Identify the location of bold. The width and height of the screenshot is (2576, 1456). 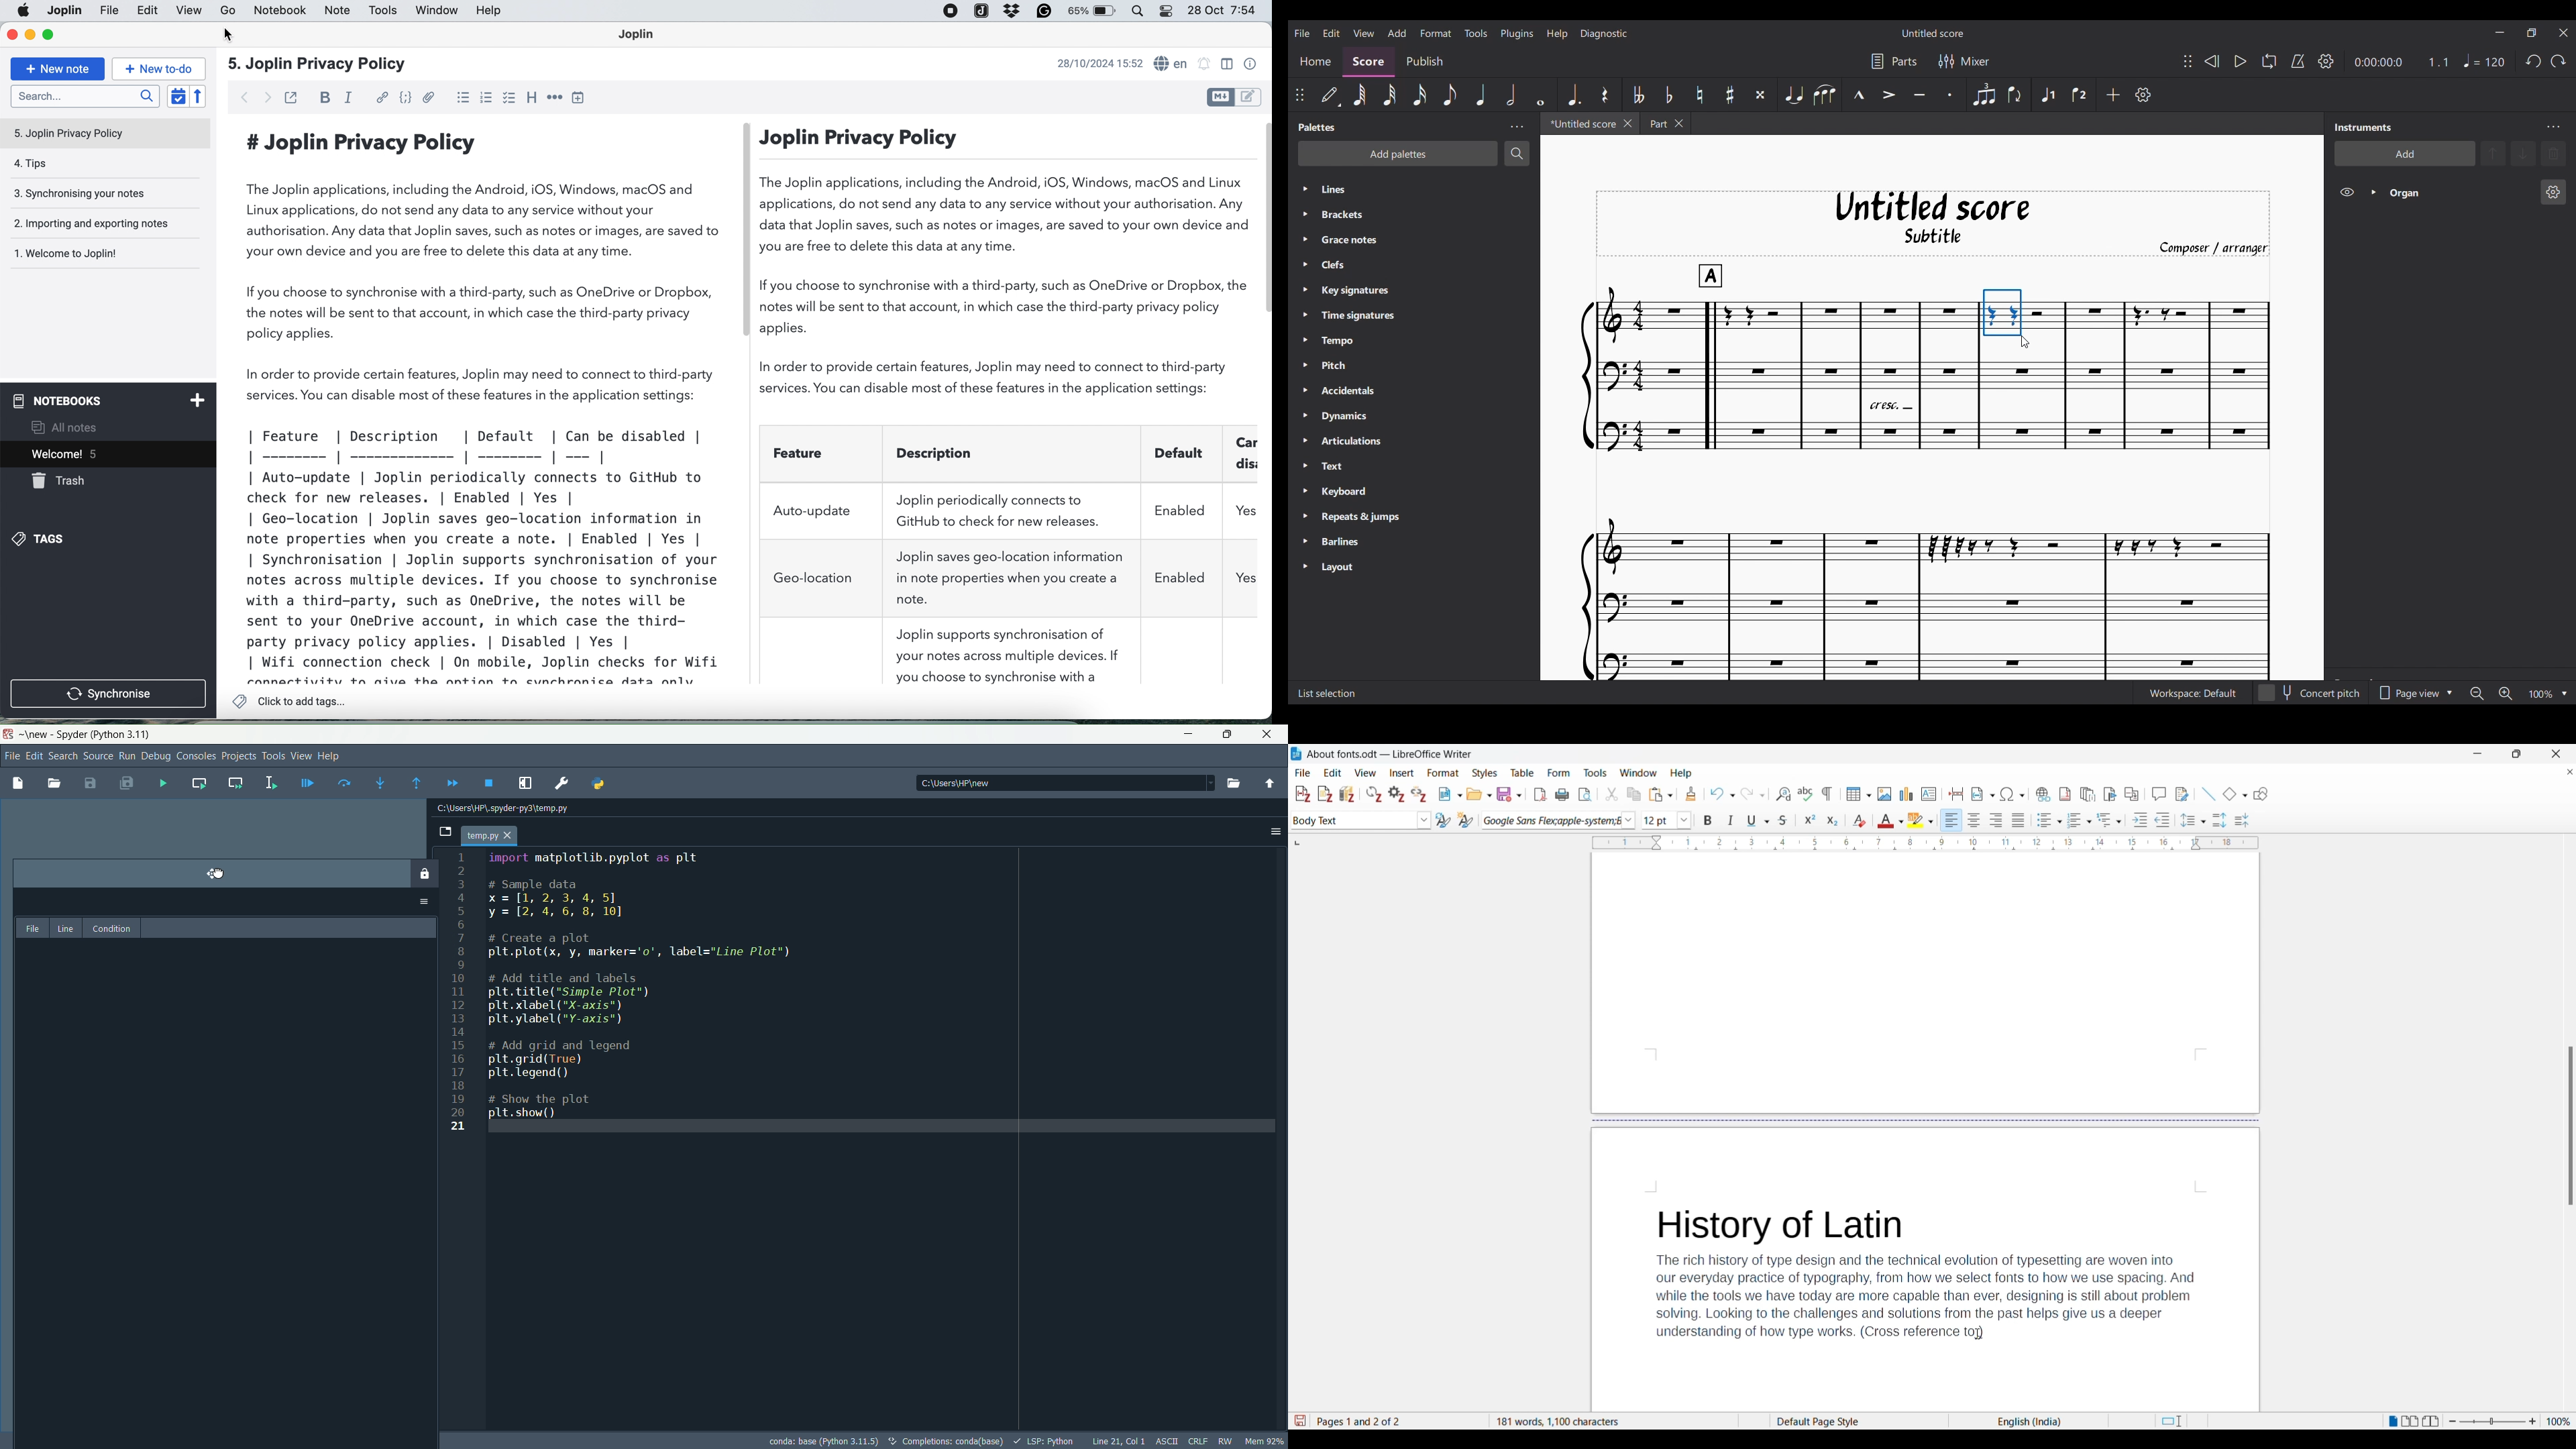
(326, 99).